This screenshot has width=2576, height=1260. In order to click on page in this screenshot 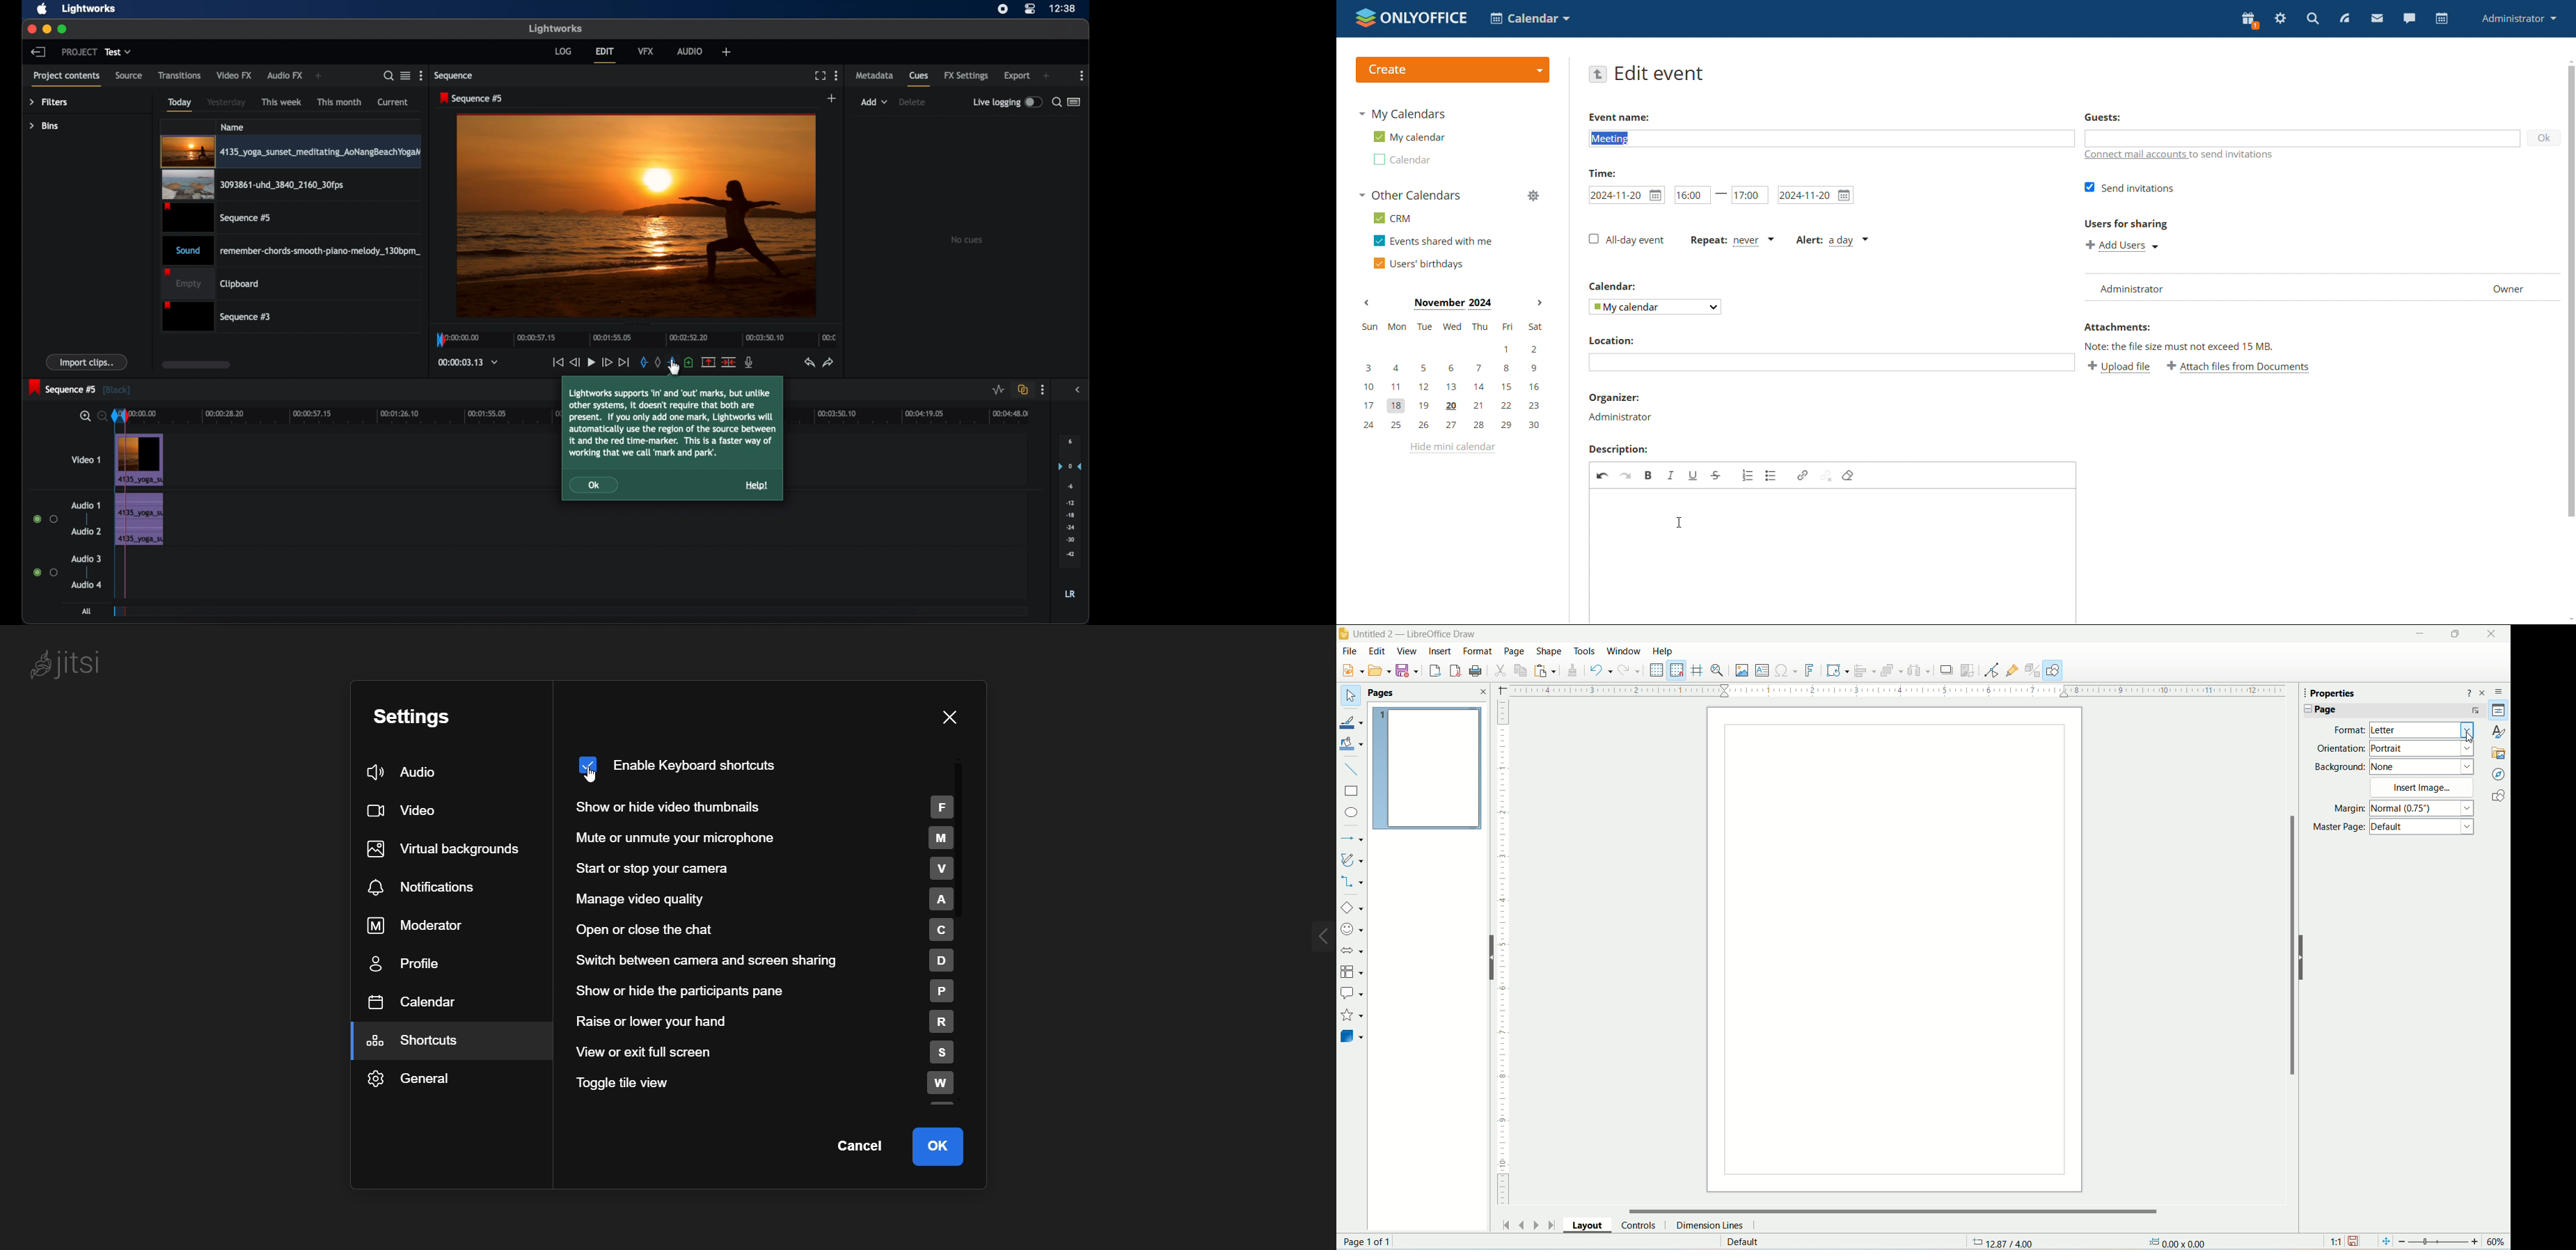, I will do `click(1514, 651)`.